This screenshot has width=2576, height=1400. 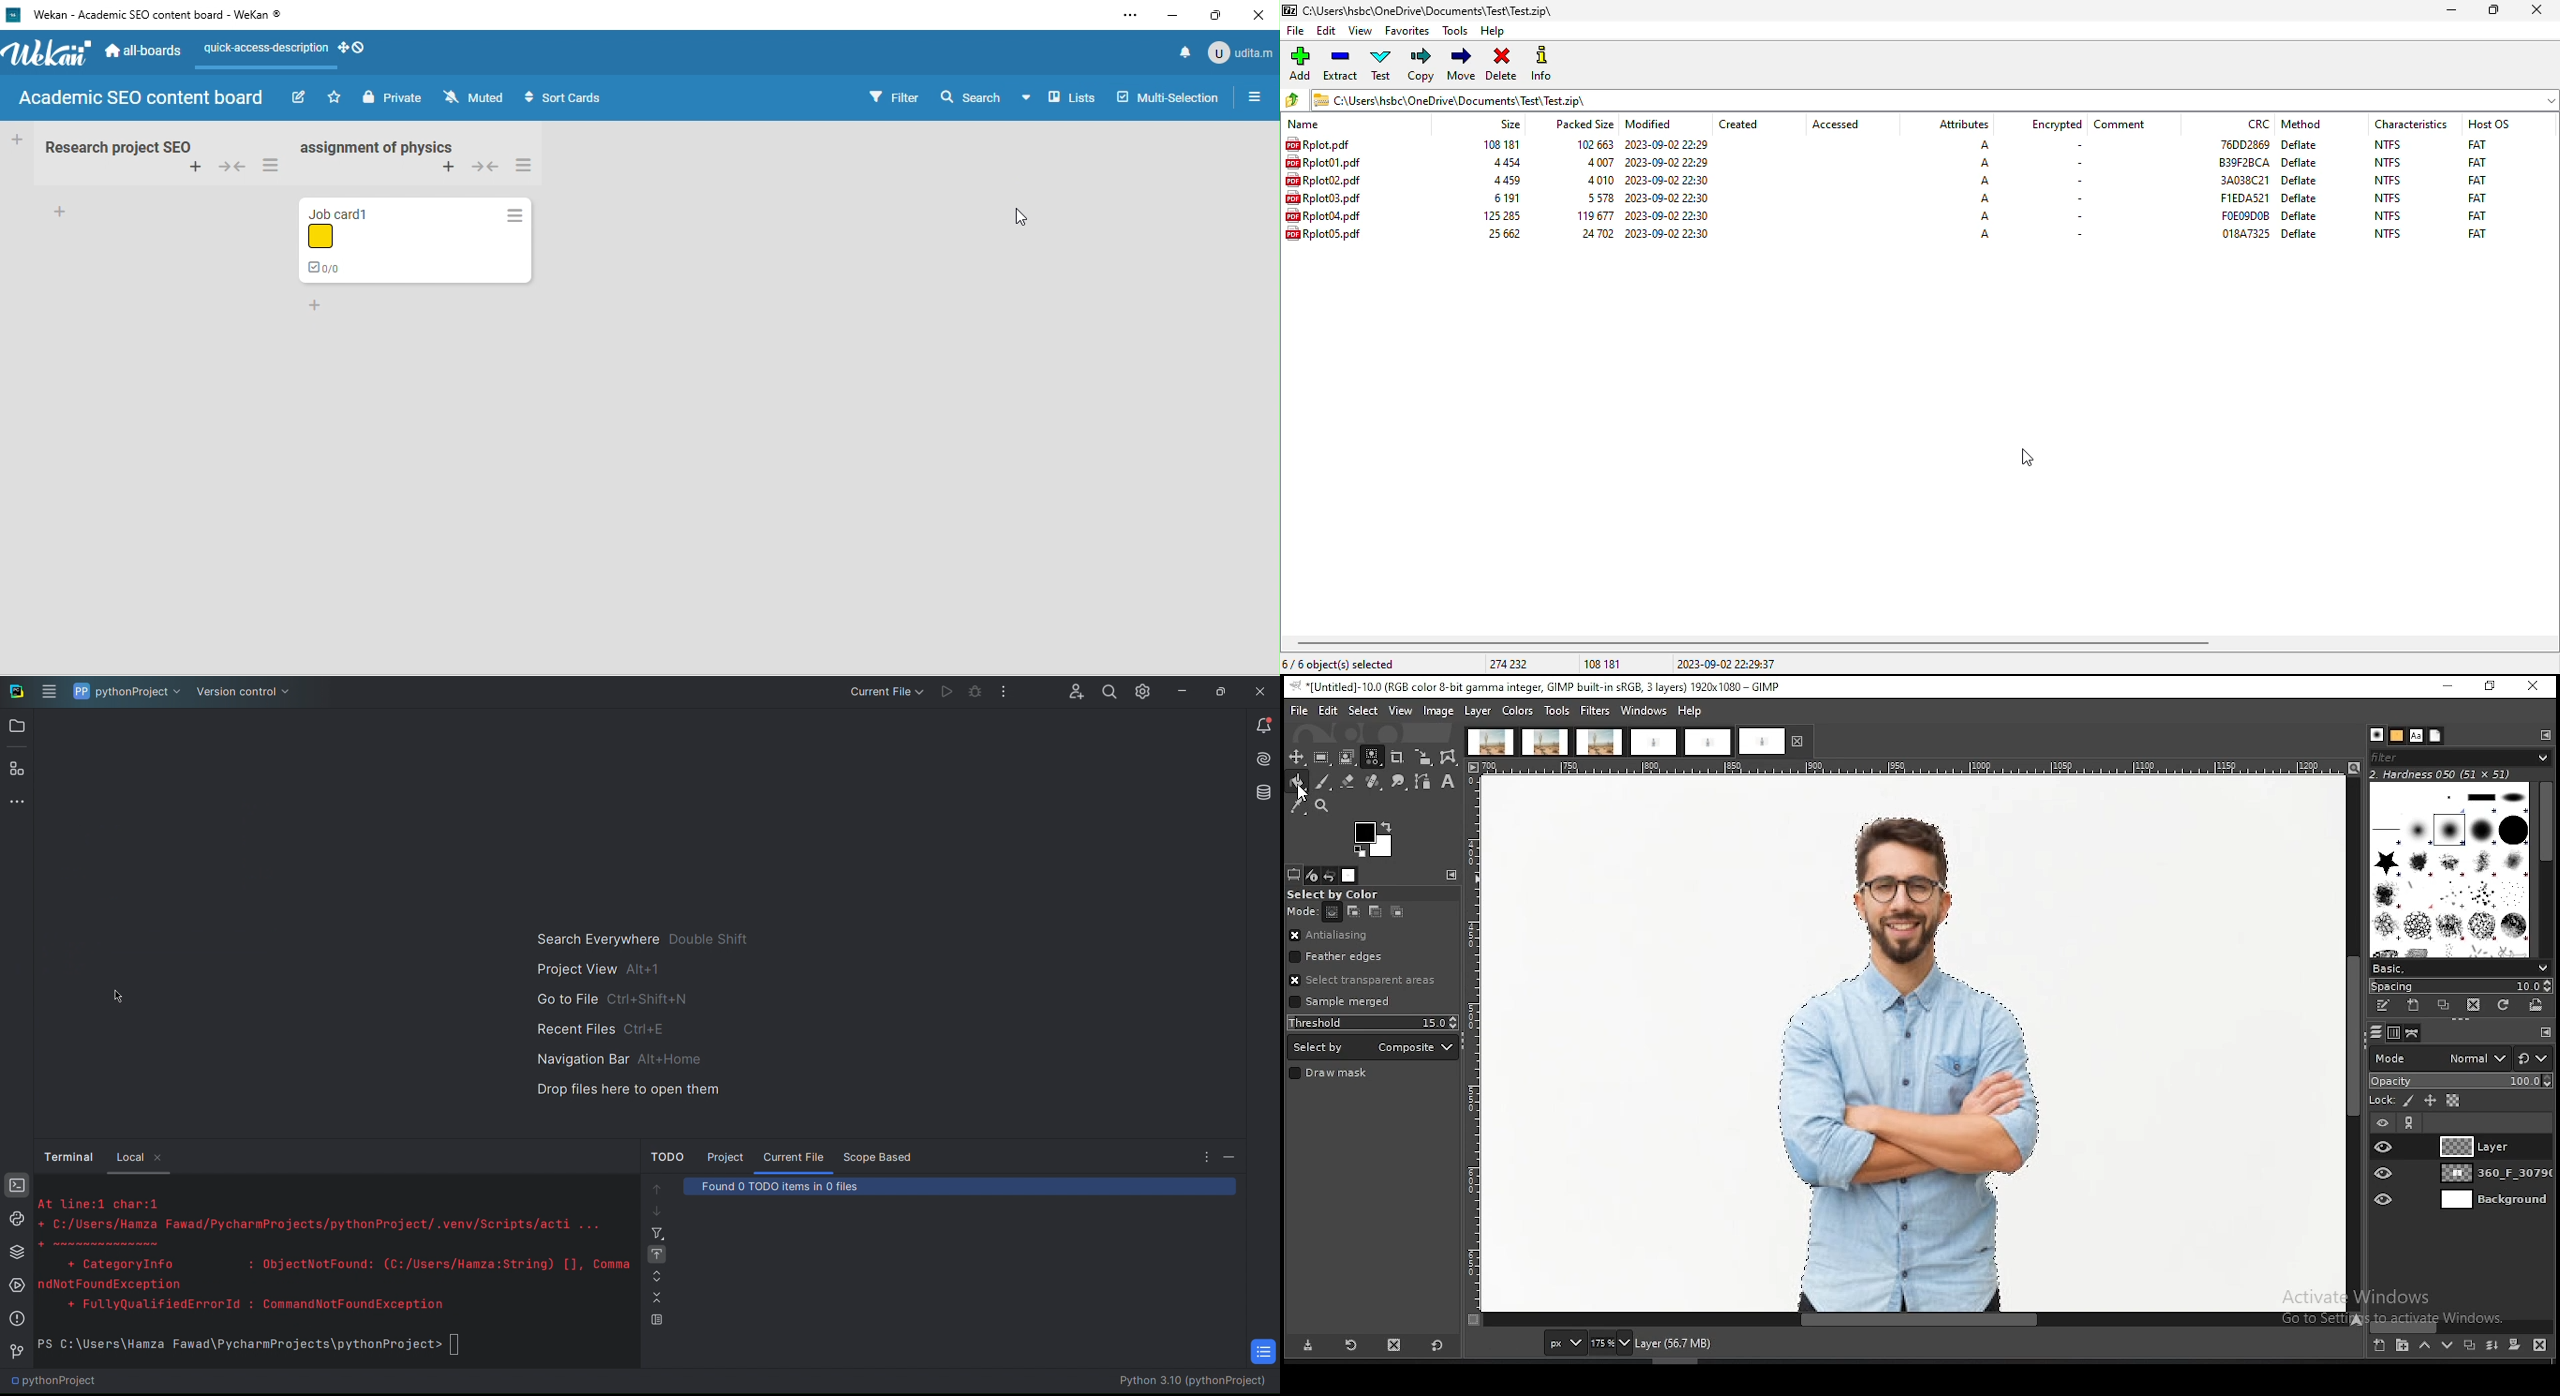 I want to click on paths, so click(x=2415, y=1033).